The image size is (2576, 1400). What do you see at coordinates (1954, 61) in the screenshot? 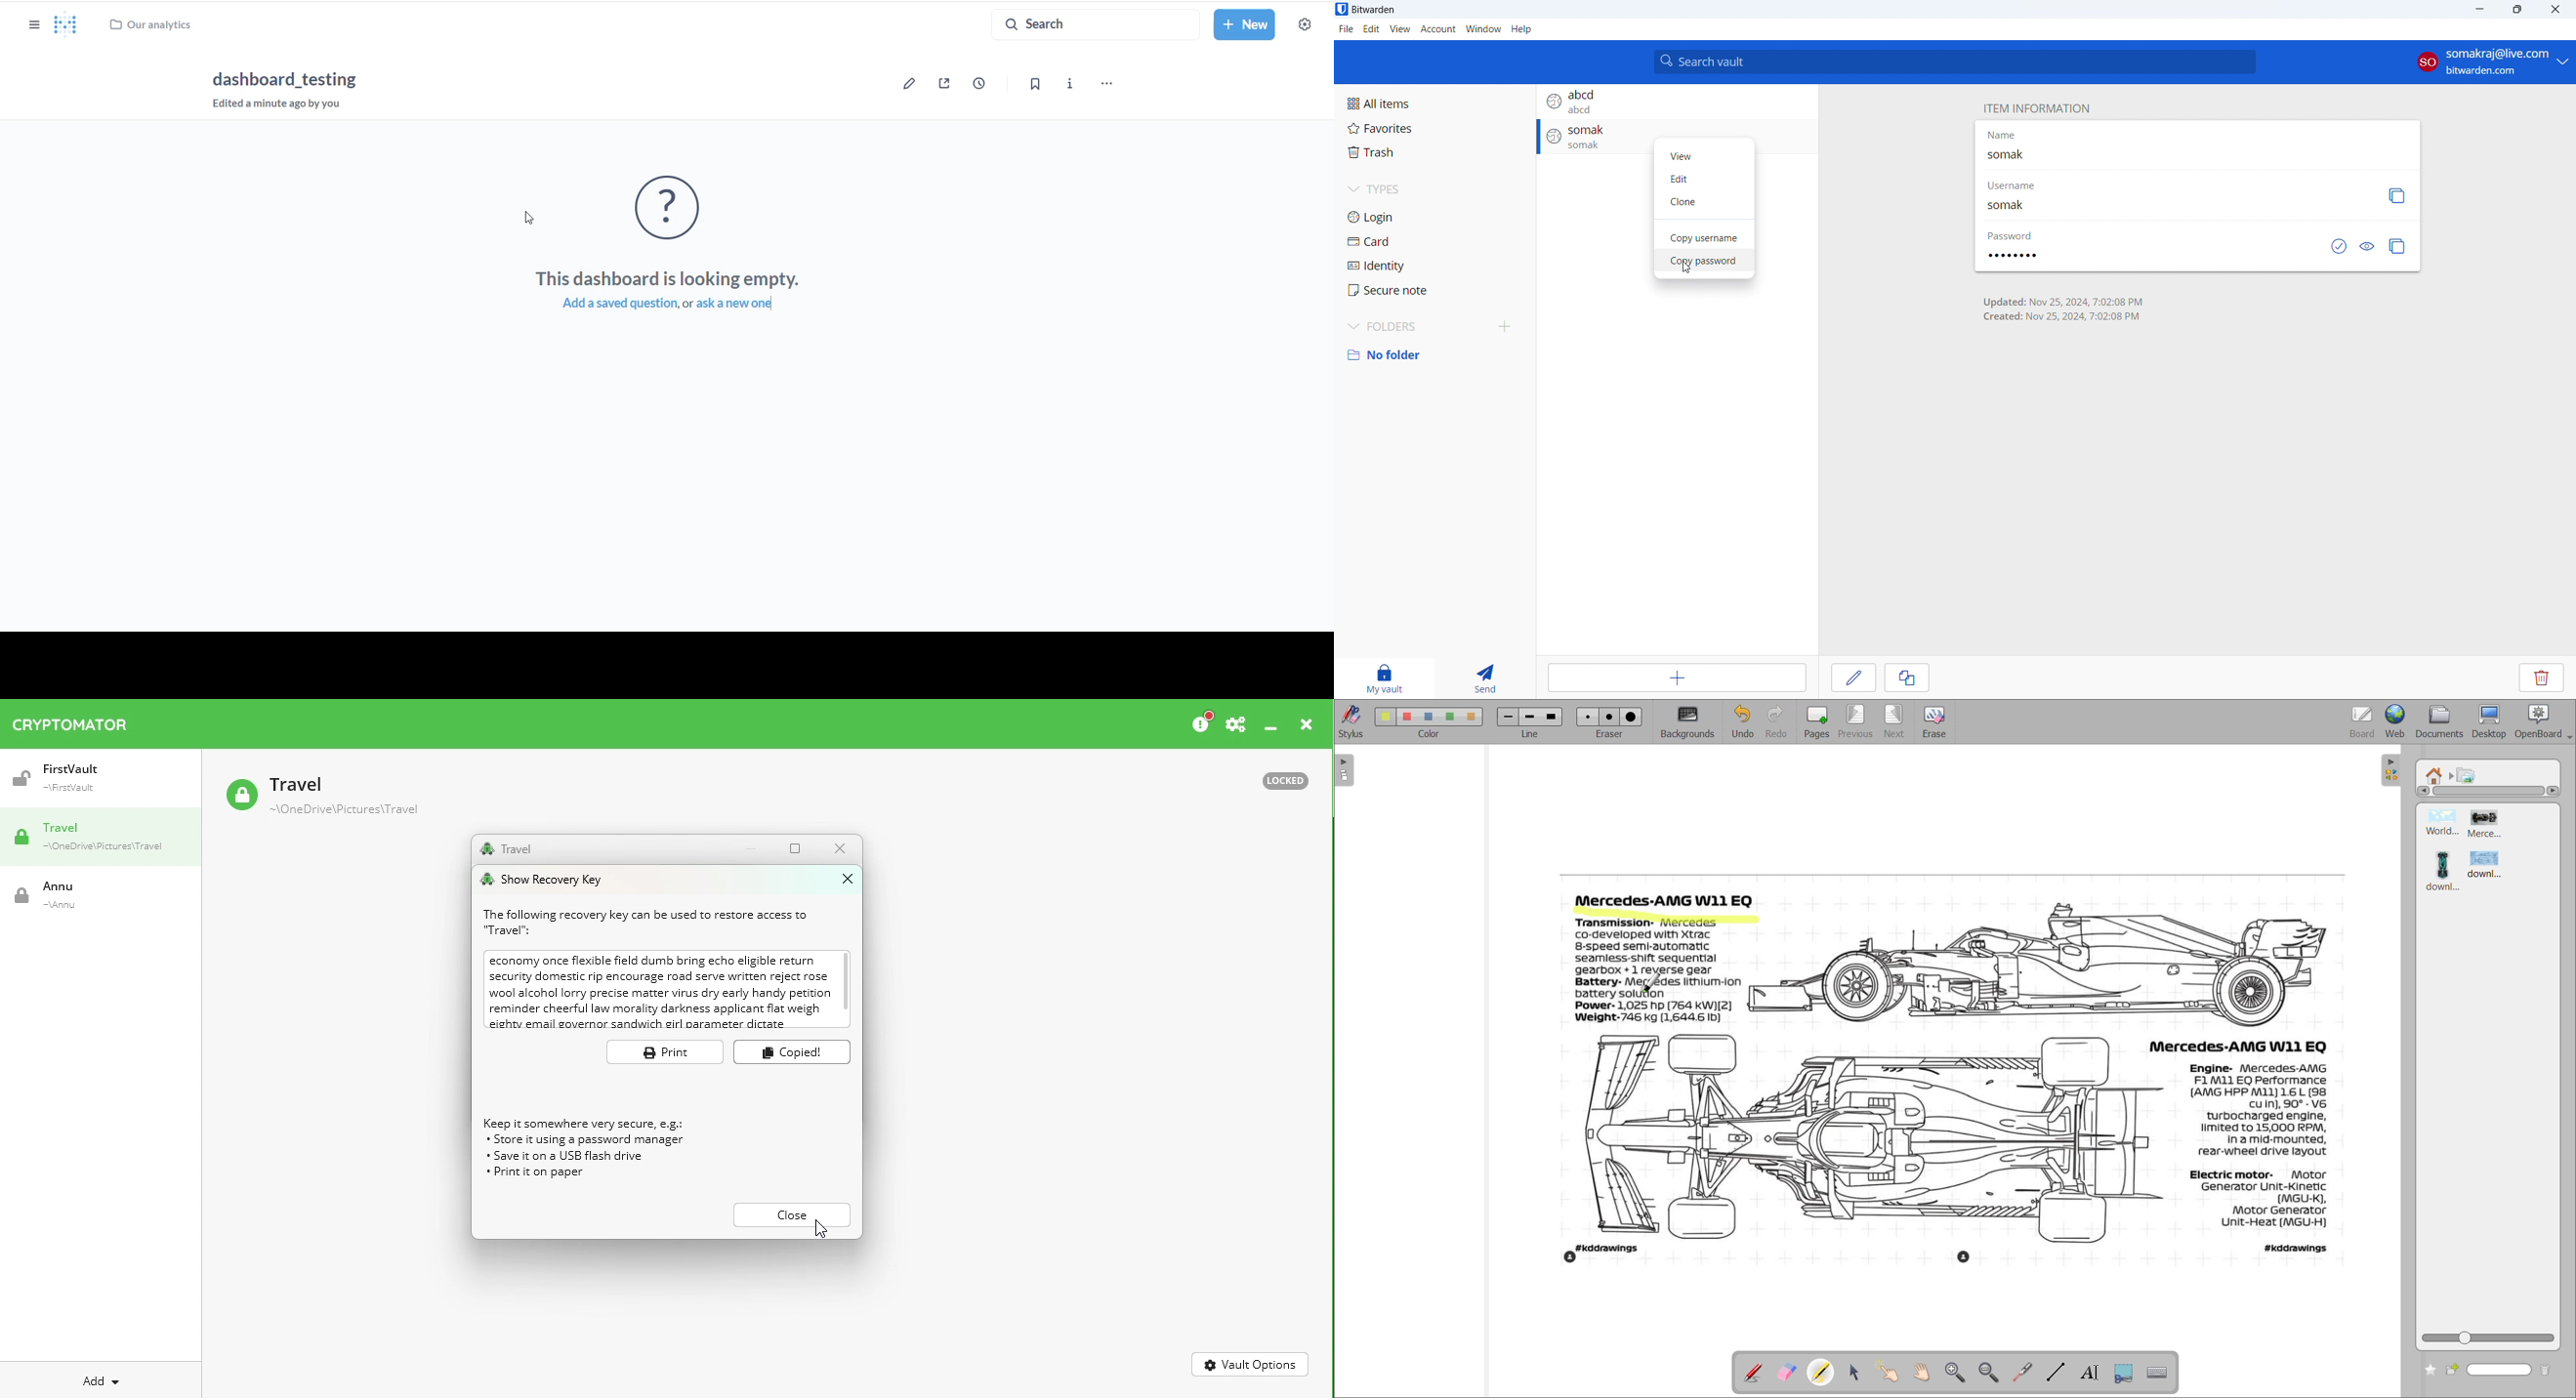
I see `search vault` at bounding box center [1954, 61].